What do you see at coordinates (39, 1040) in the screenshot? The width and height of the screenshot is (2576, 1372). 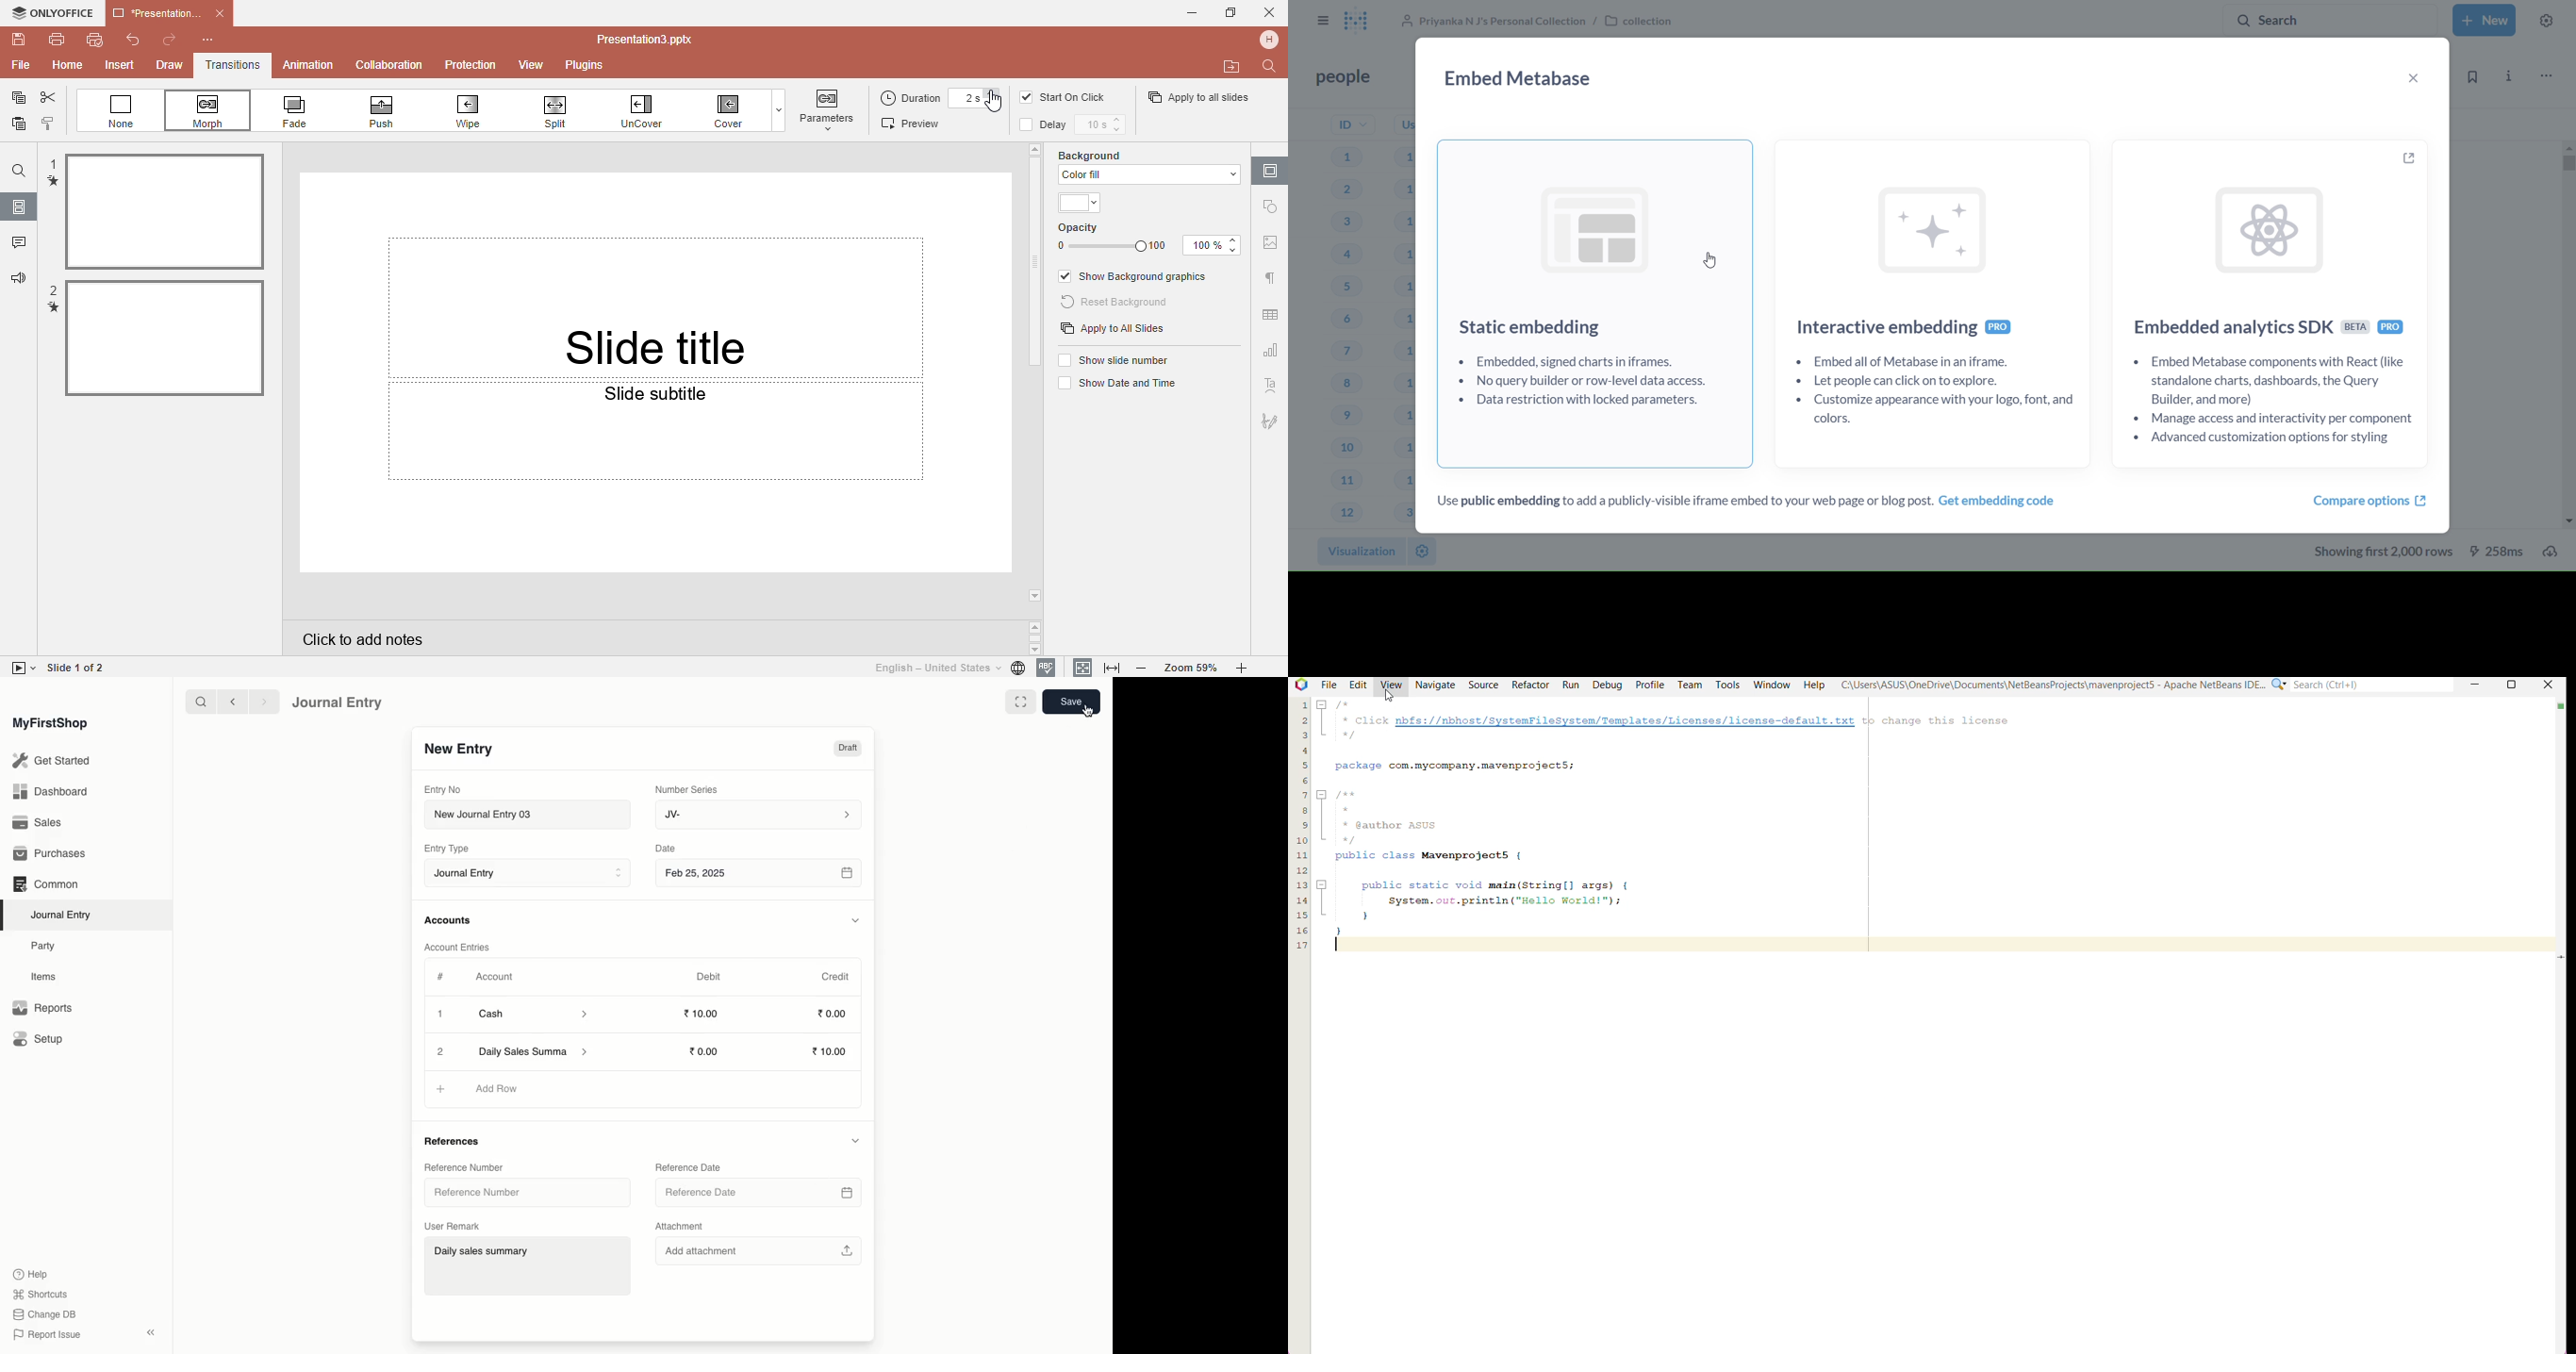 I see `Setup` at bounding box center [39, 1040].